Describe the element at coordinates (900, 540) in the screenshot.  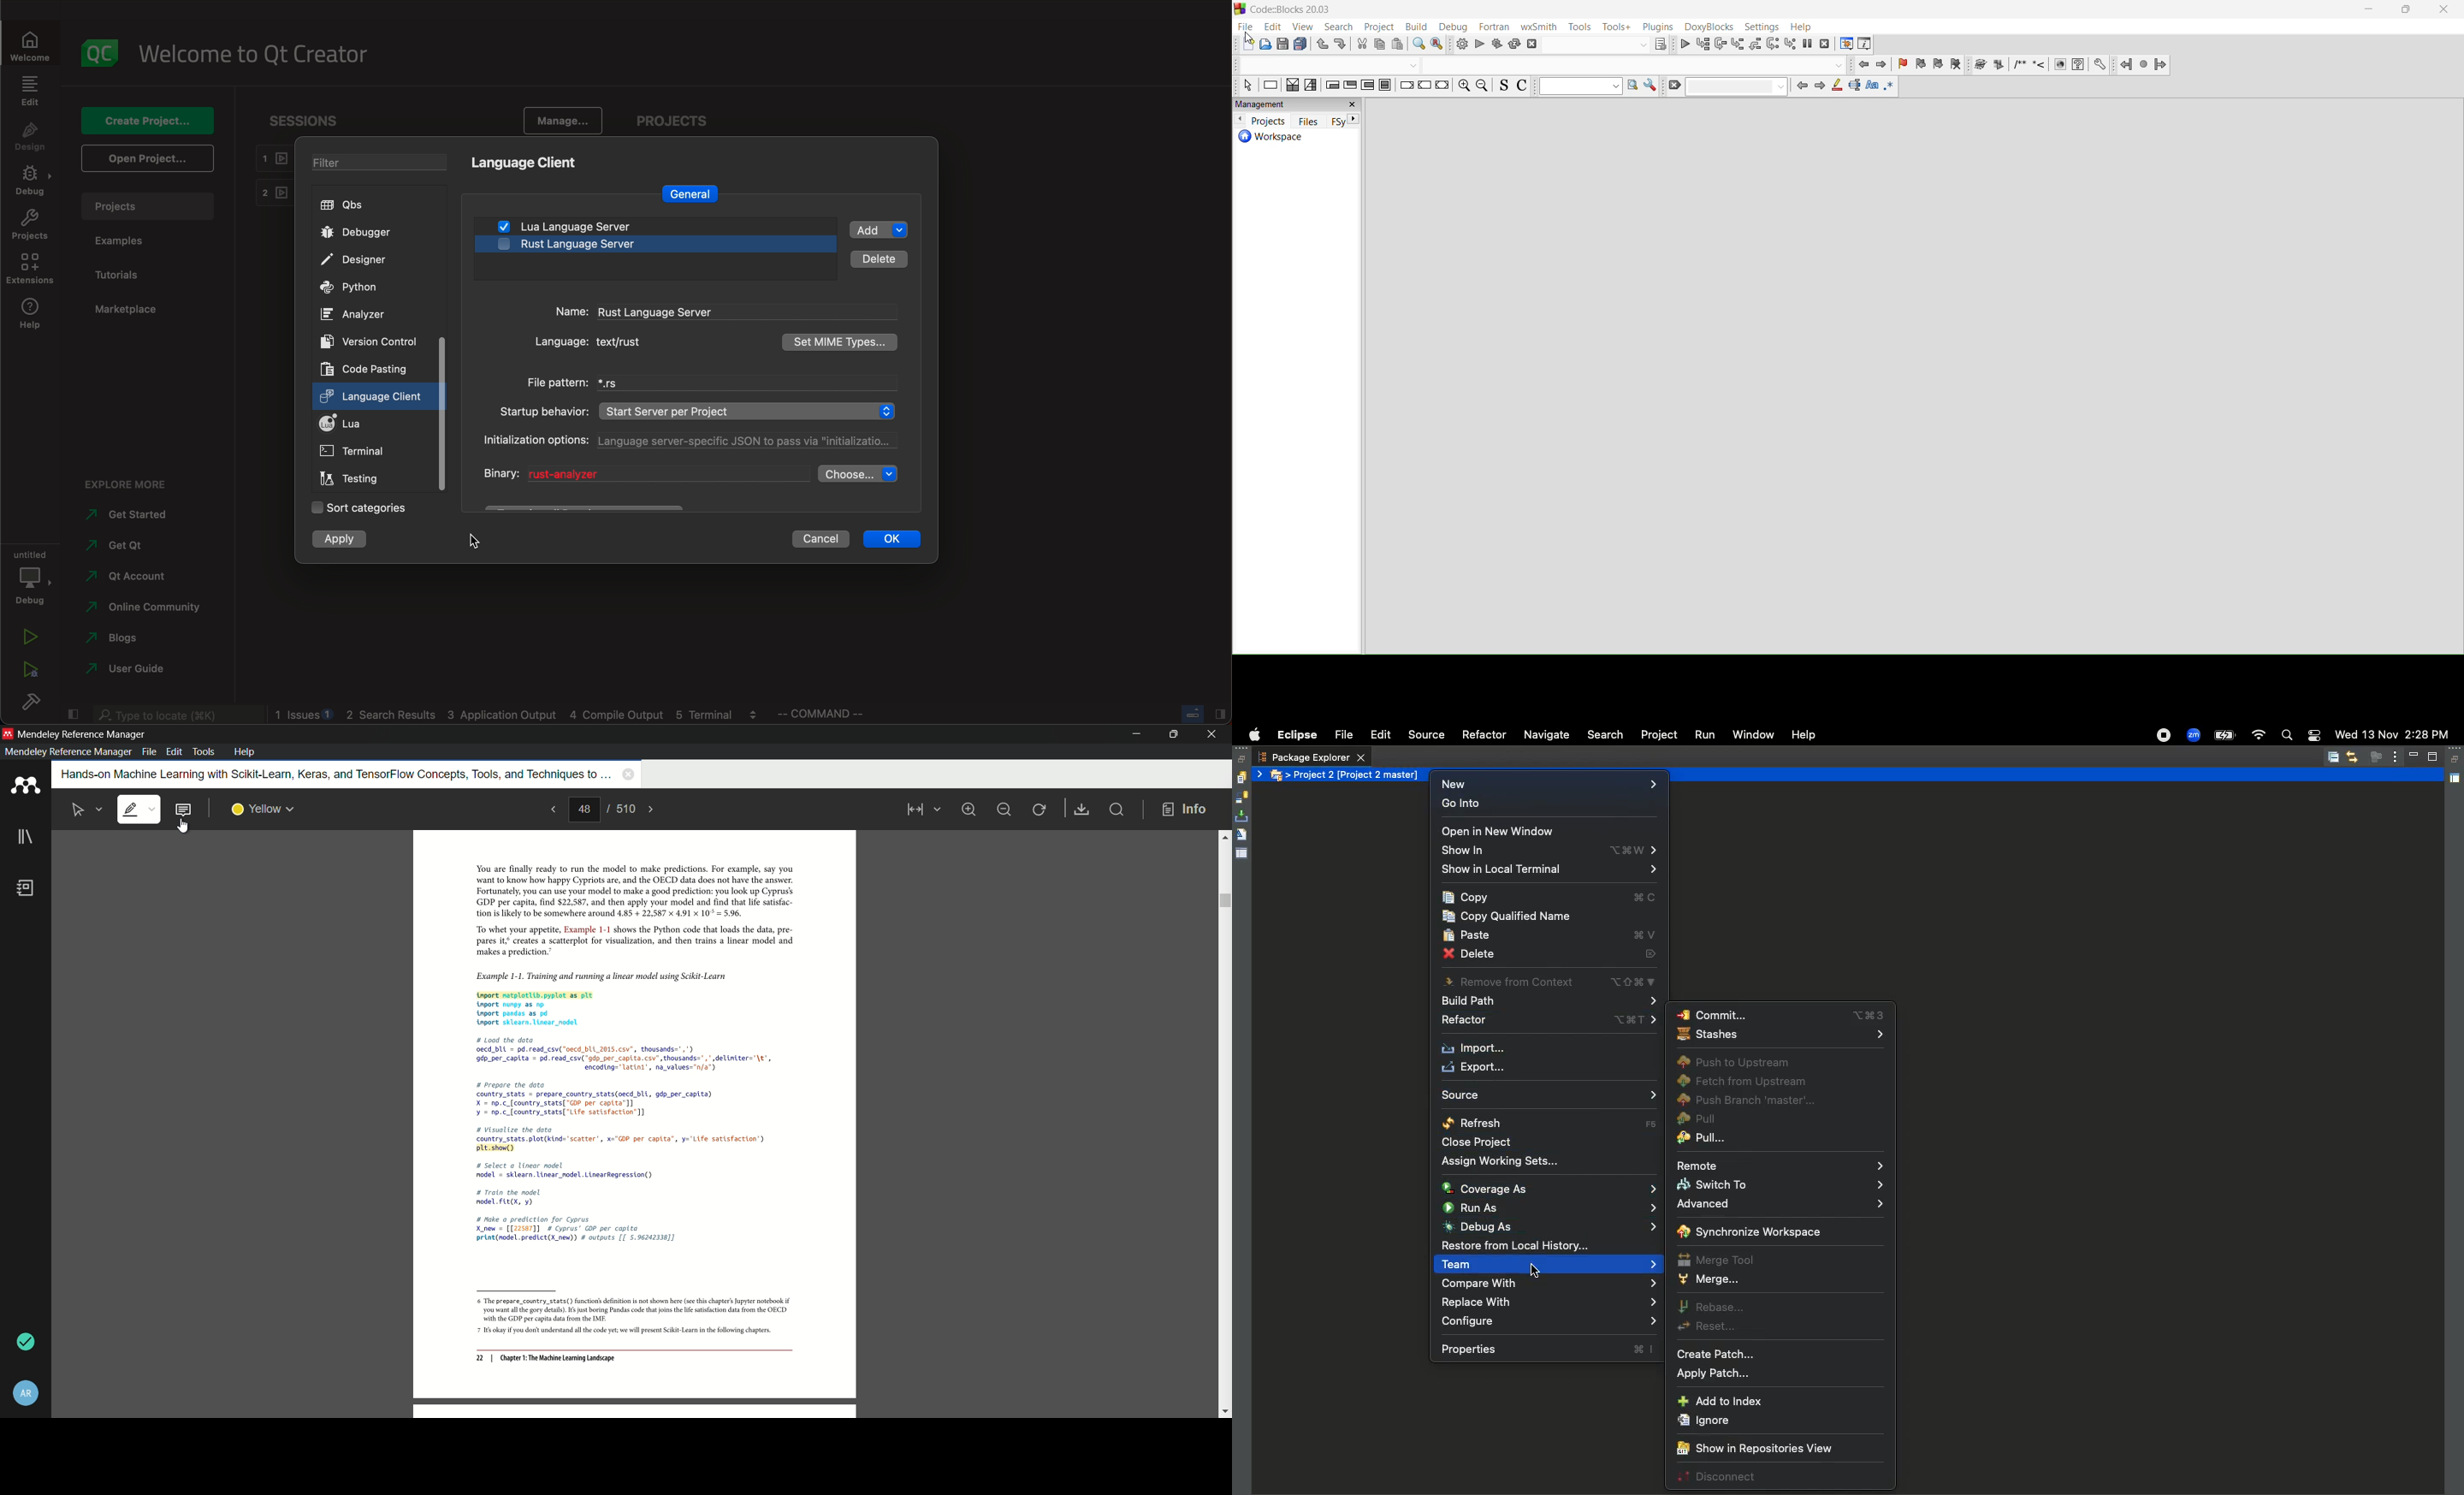
I see `ok` at that location.